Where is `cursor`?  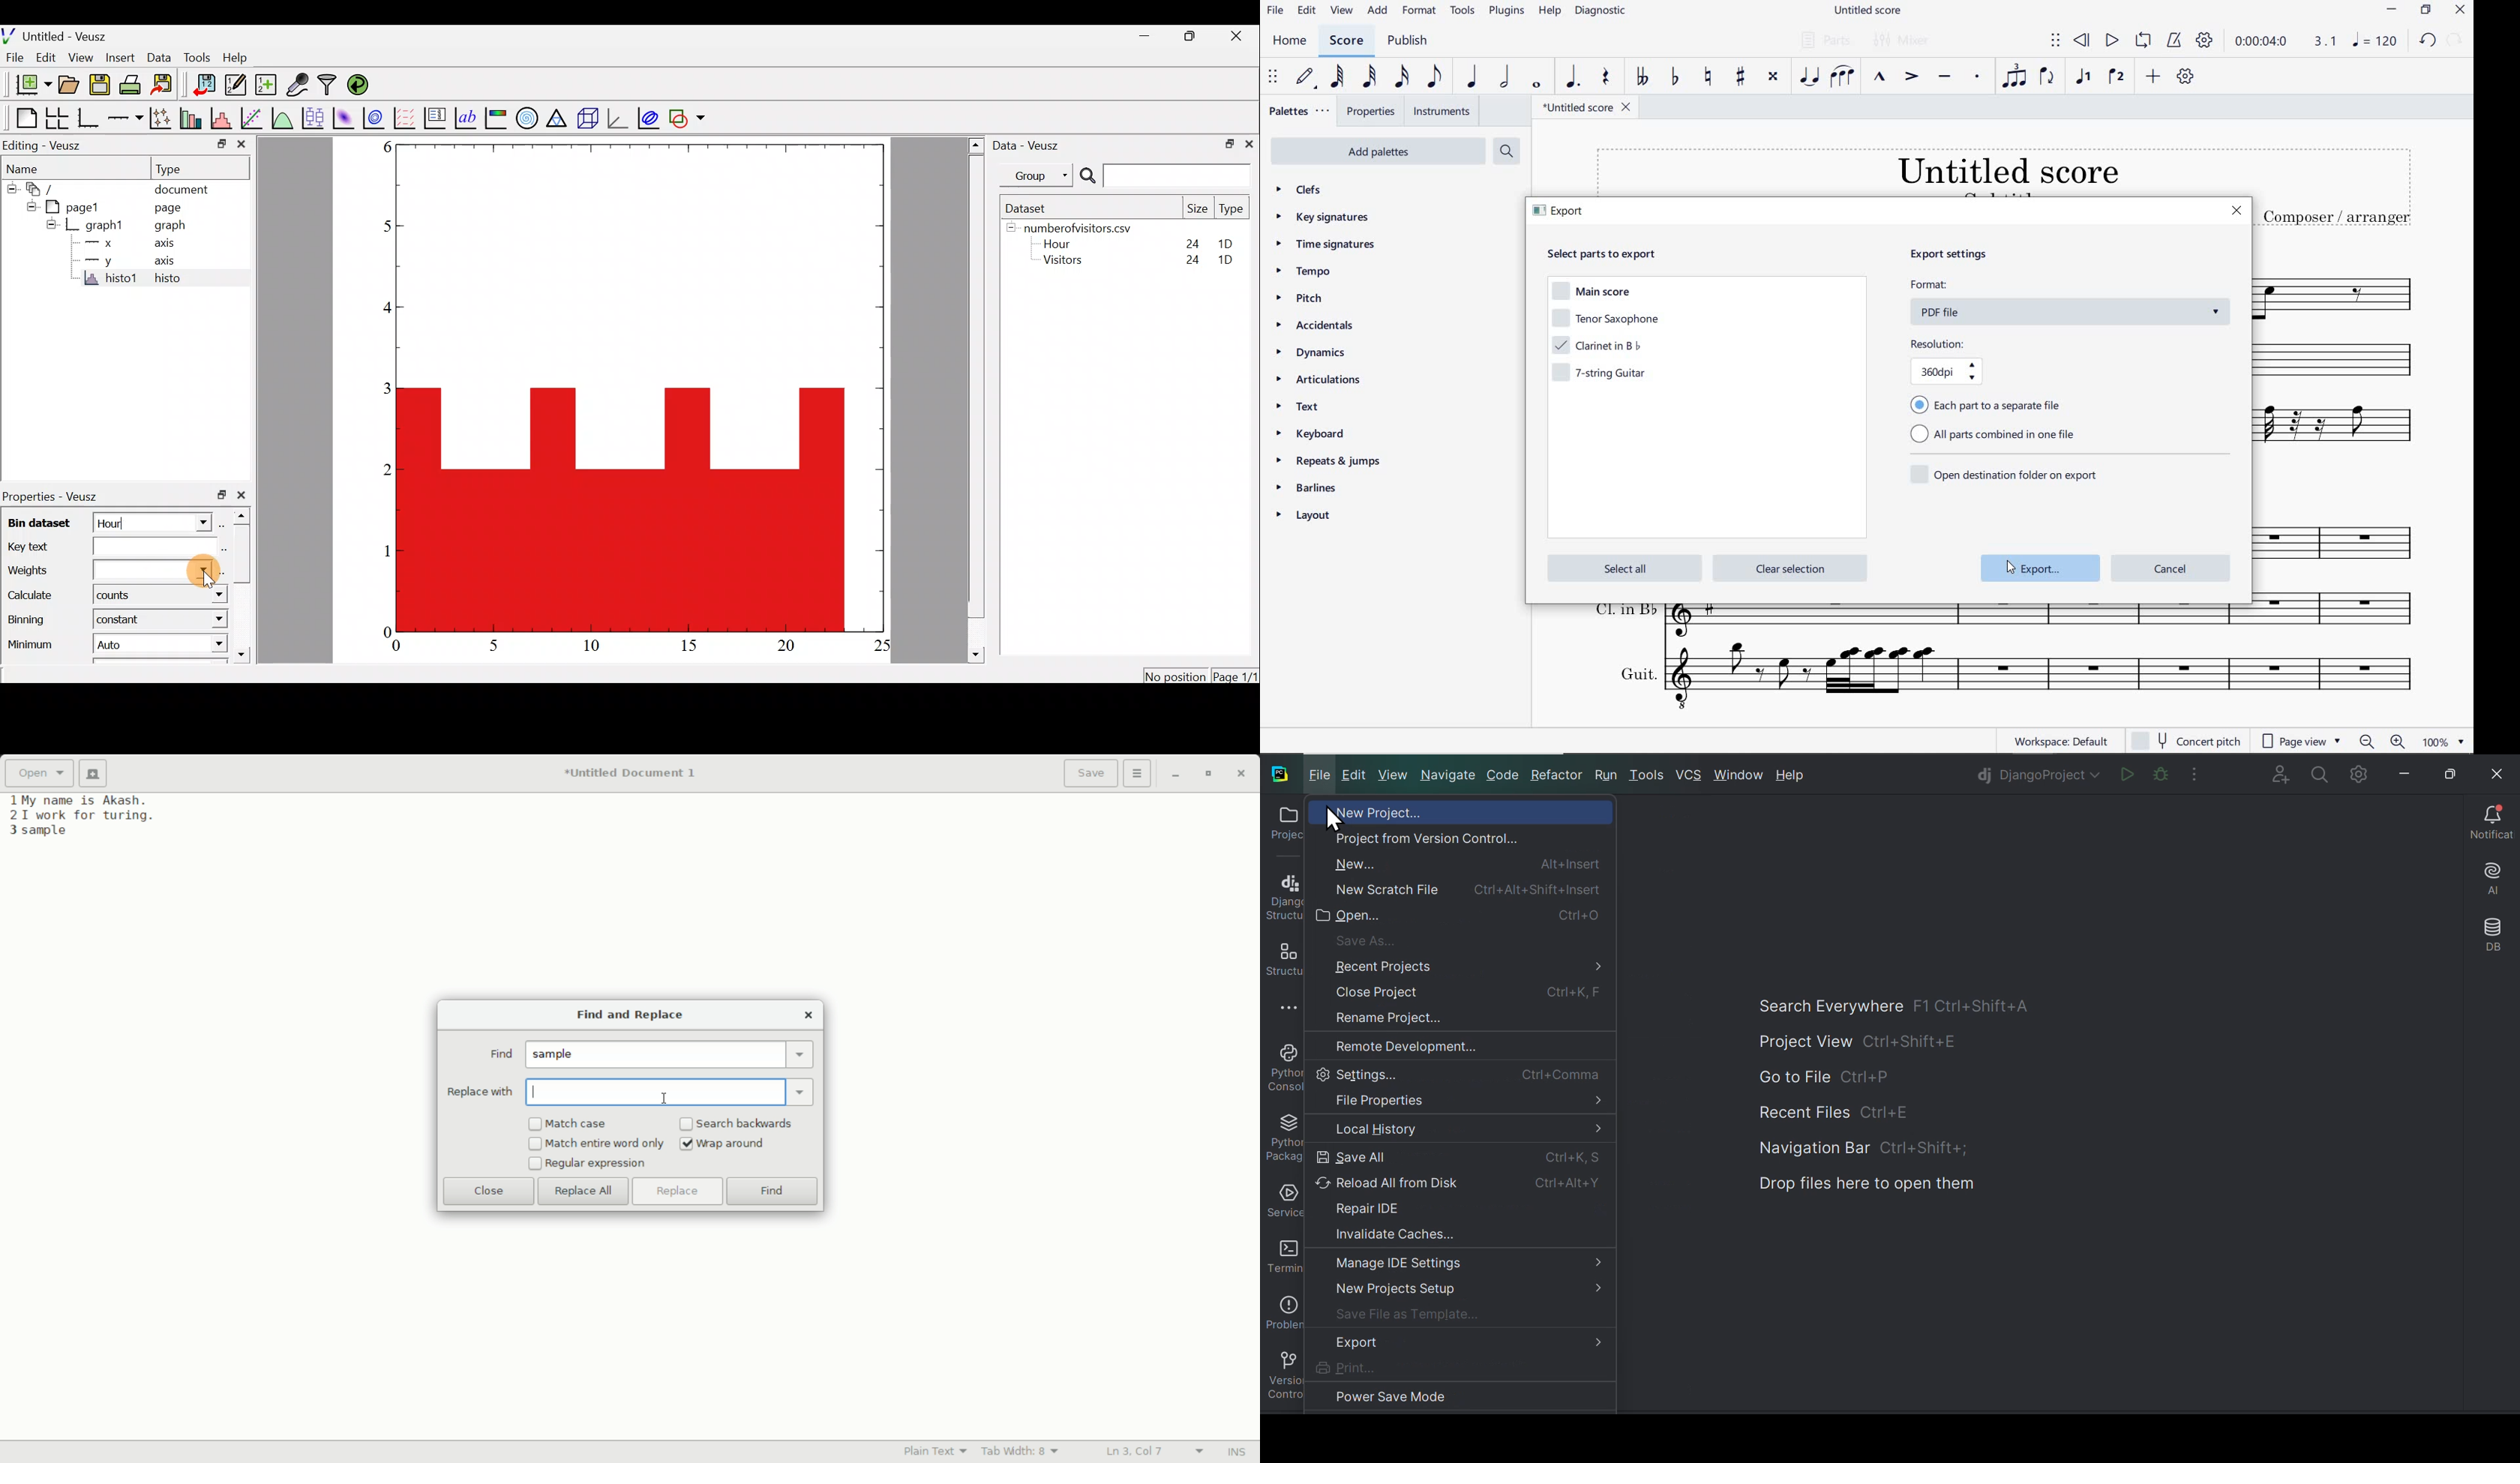 cursor is located at coordinates (1334, 819).